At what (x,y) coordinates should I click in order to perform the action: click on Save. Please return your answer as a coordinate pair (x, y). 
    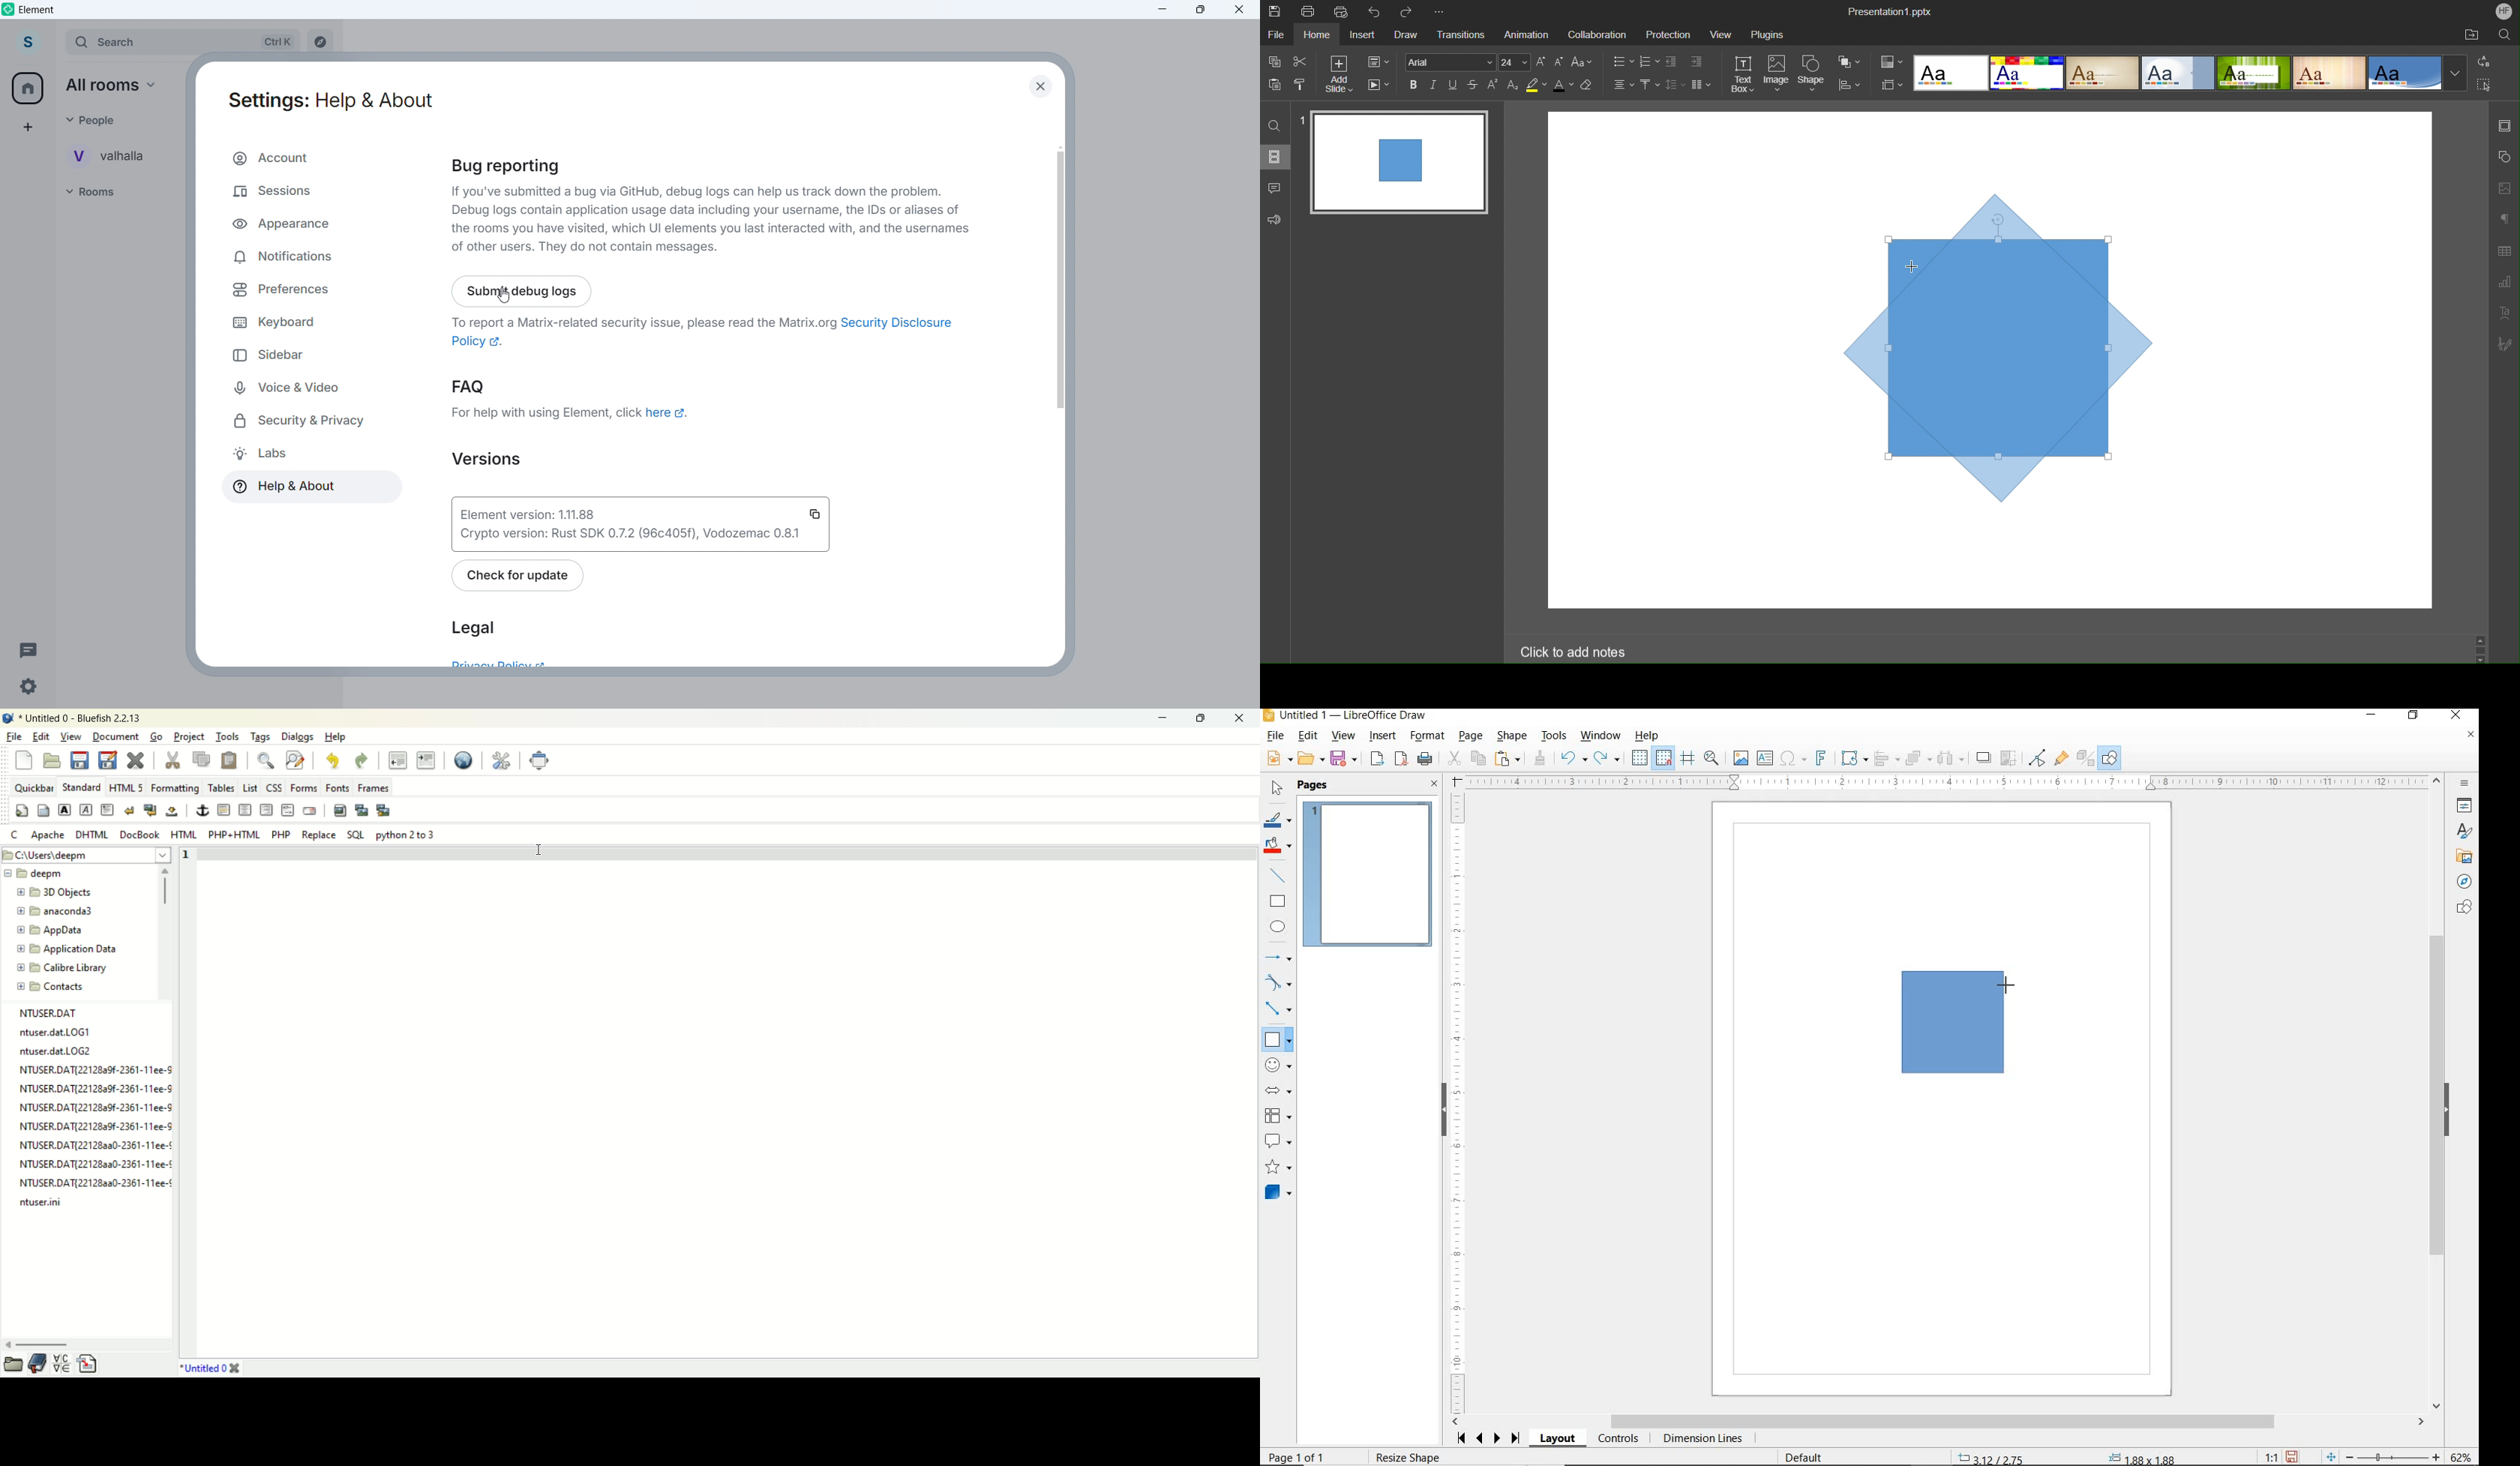
    Looking at the image, I should click on (1281, 12).